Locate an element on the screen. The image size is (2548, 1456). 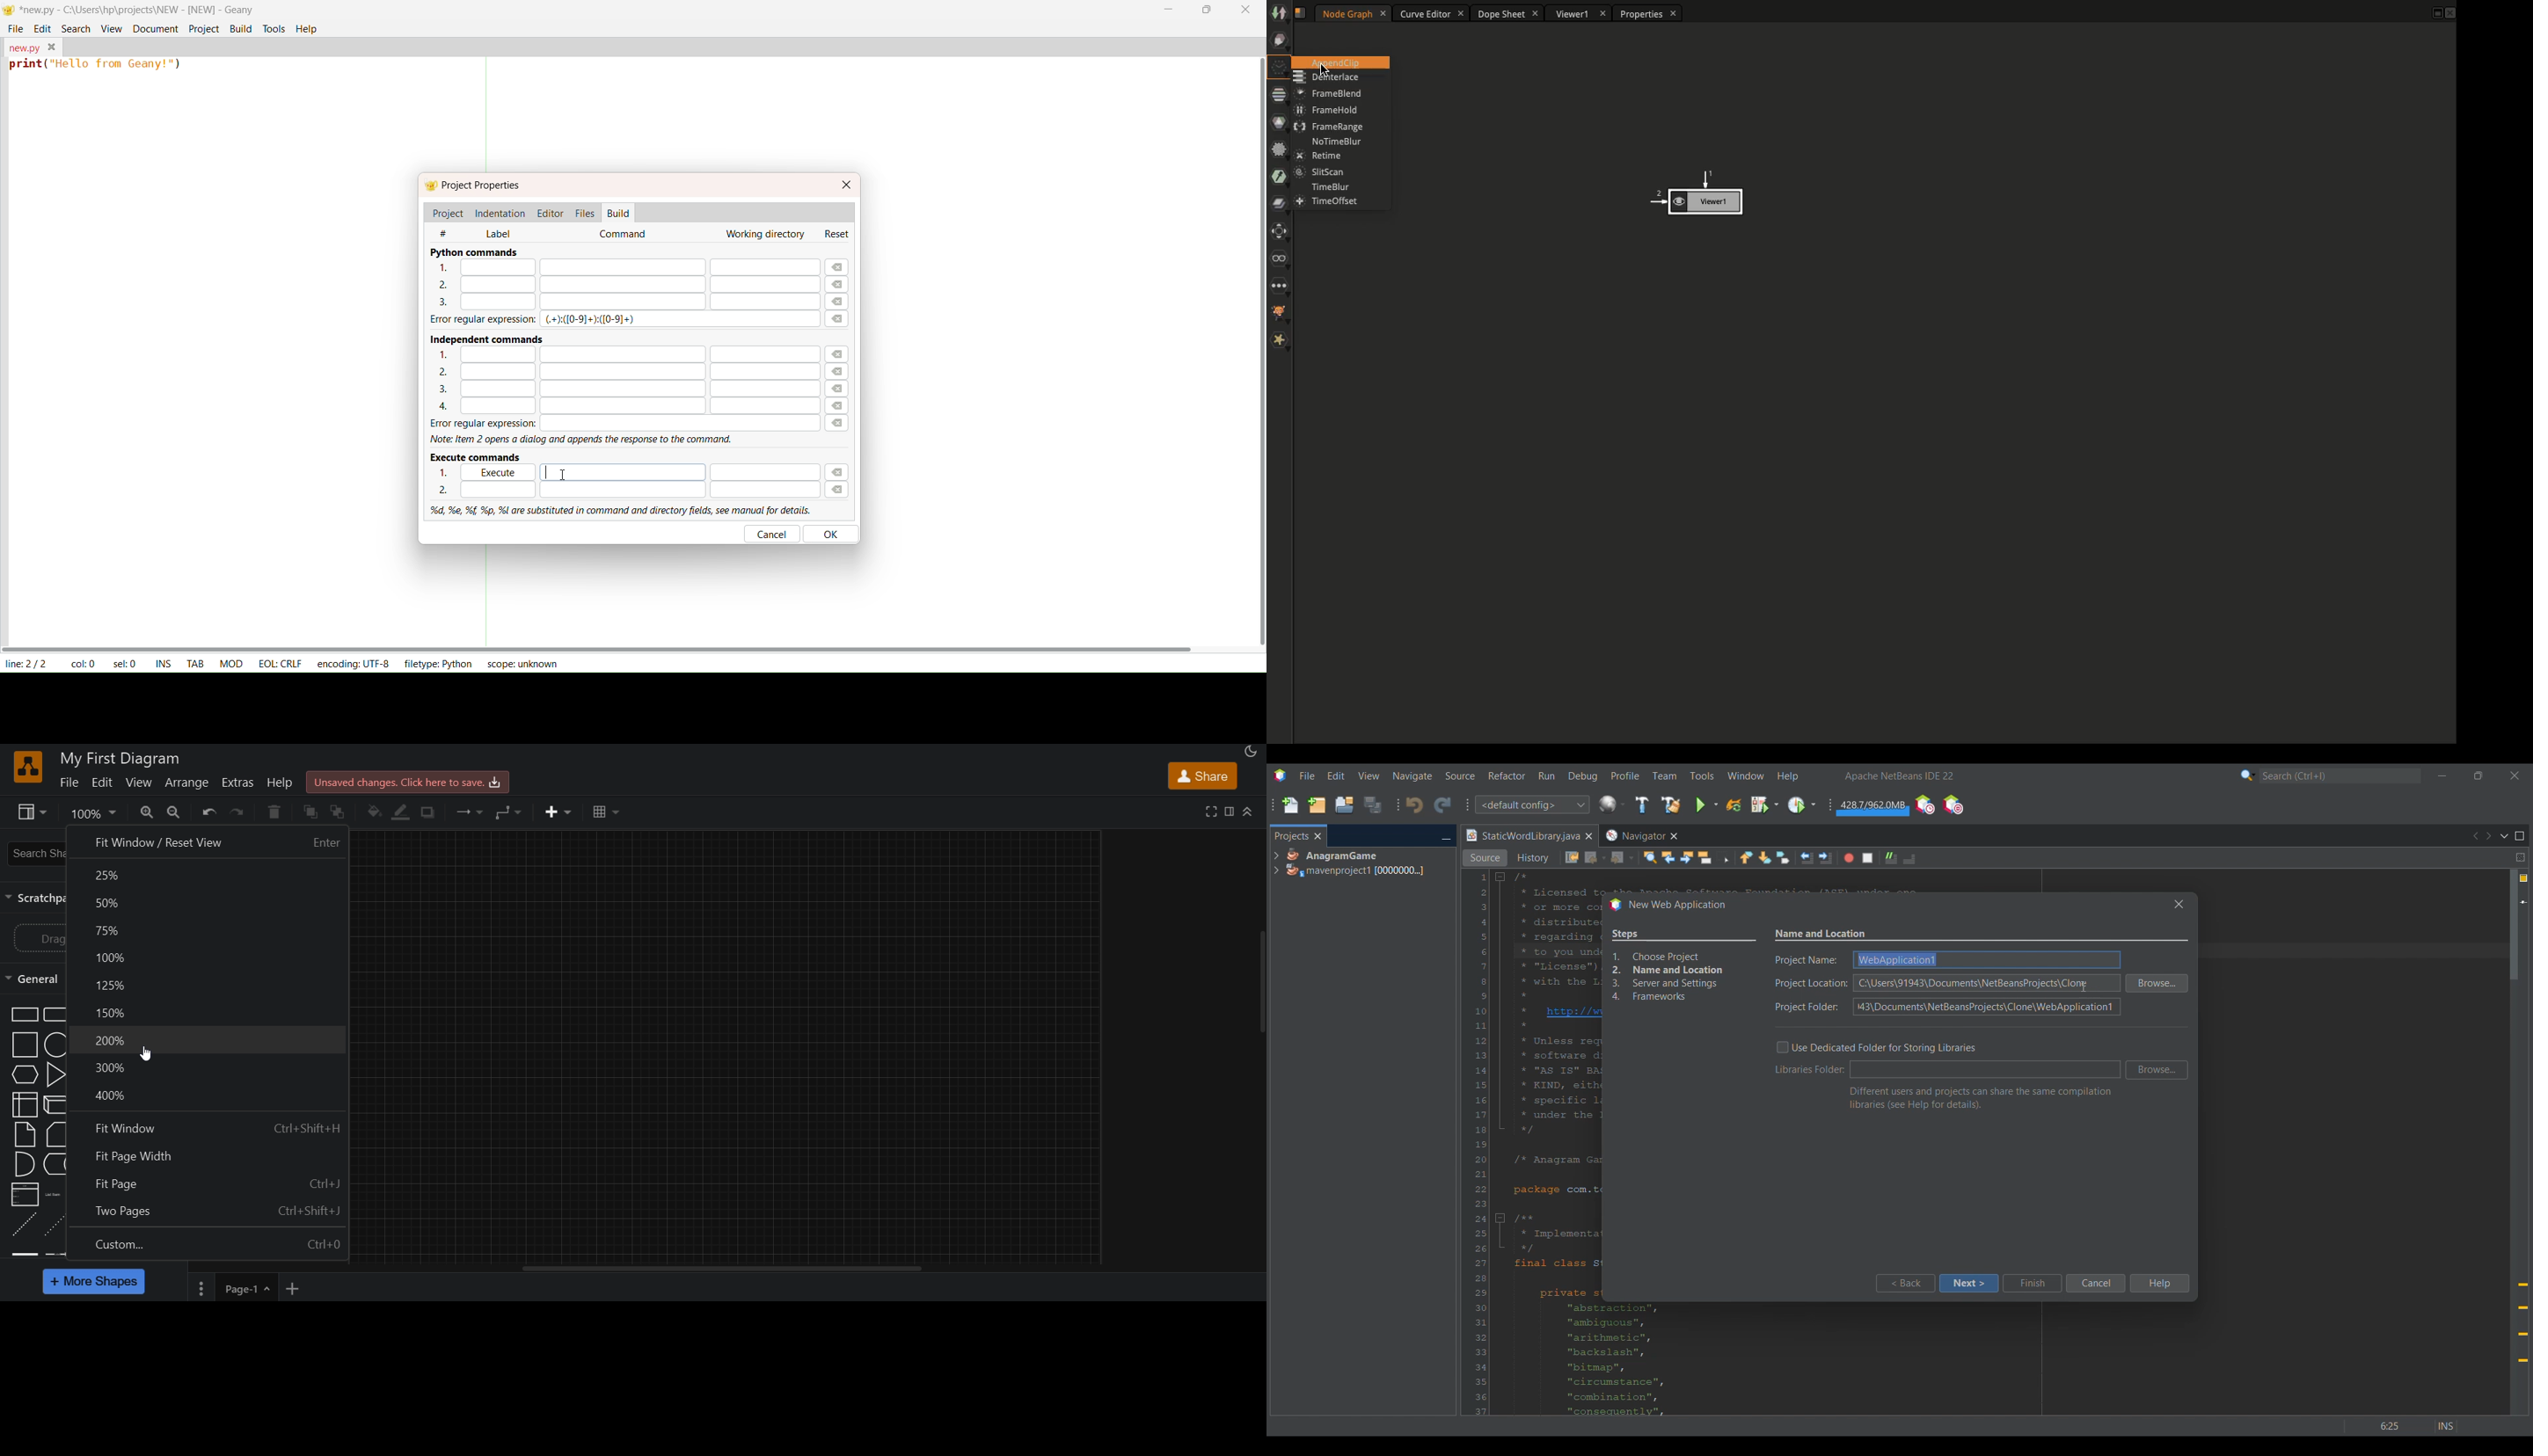
redo is located at coordinates (238, 813).